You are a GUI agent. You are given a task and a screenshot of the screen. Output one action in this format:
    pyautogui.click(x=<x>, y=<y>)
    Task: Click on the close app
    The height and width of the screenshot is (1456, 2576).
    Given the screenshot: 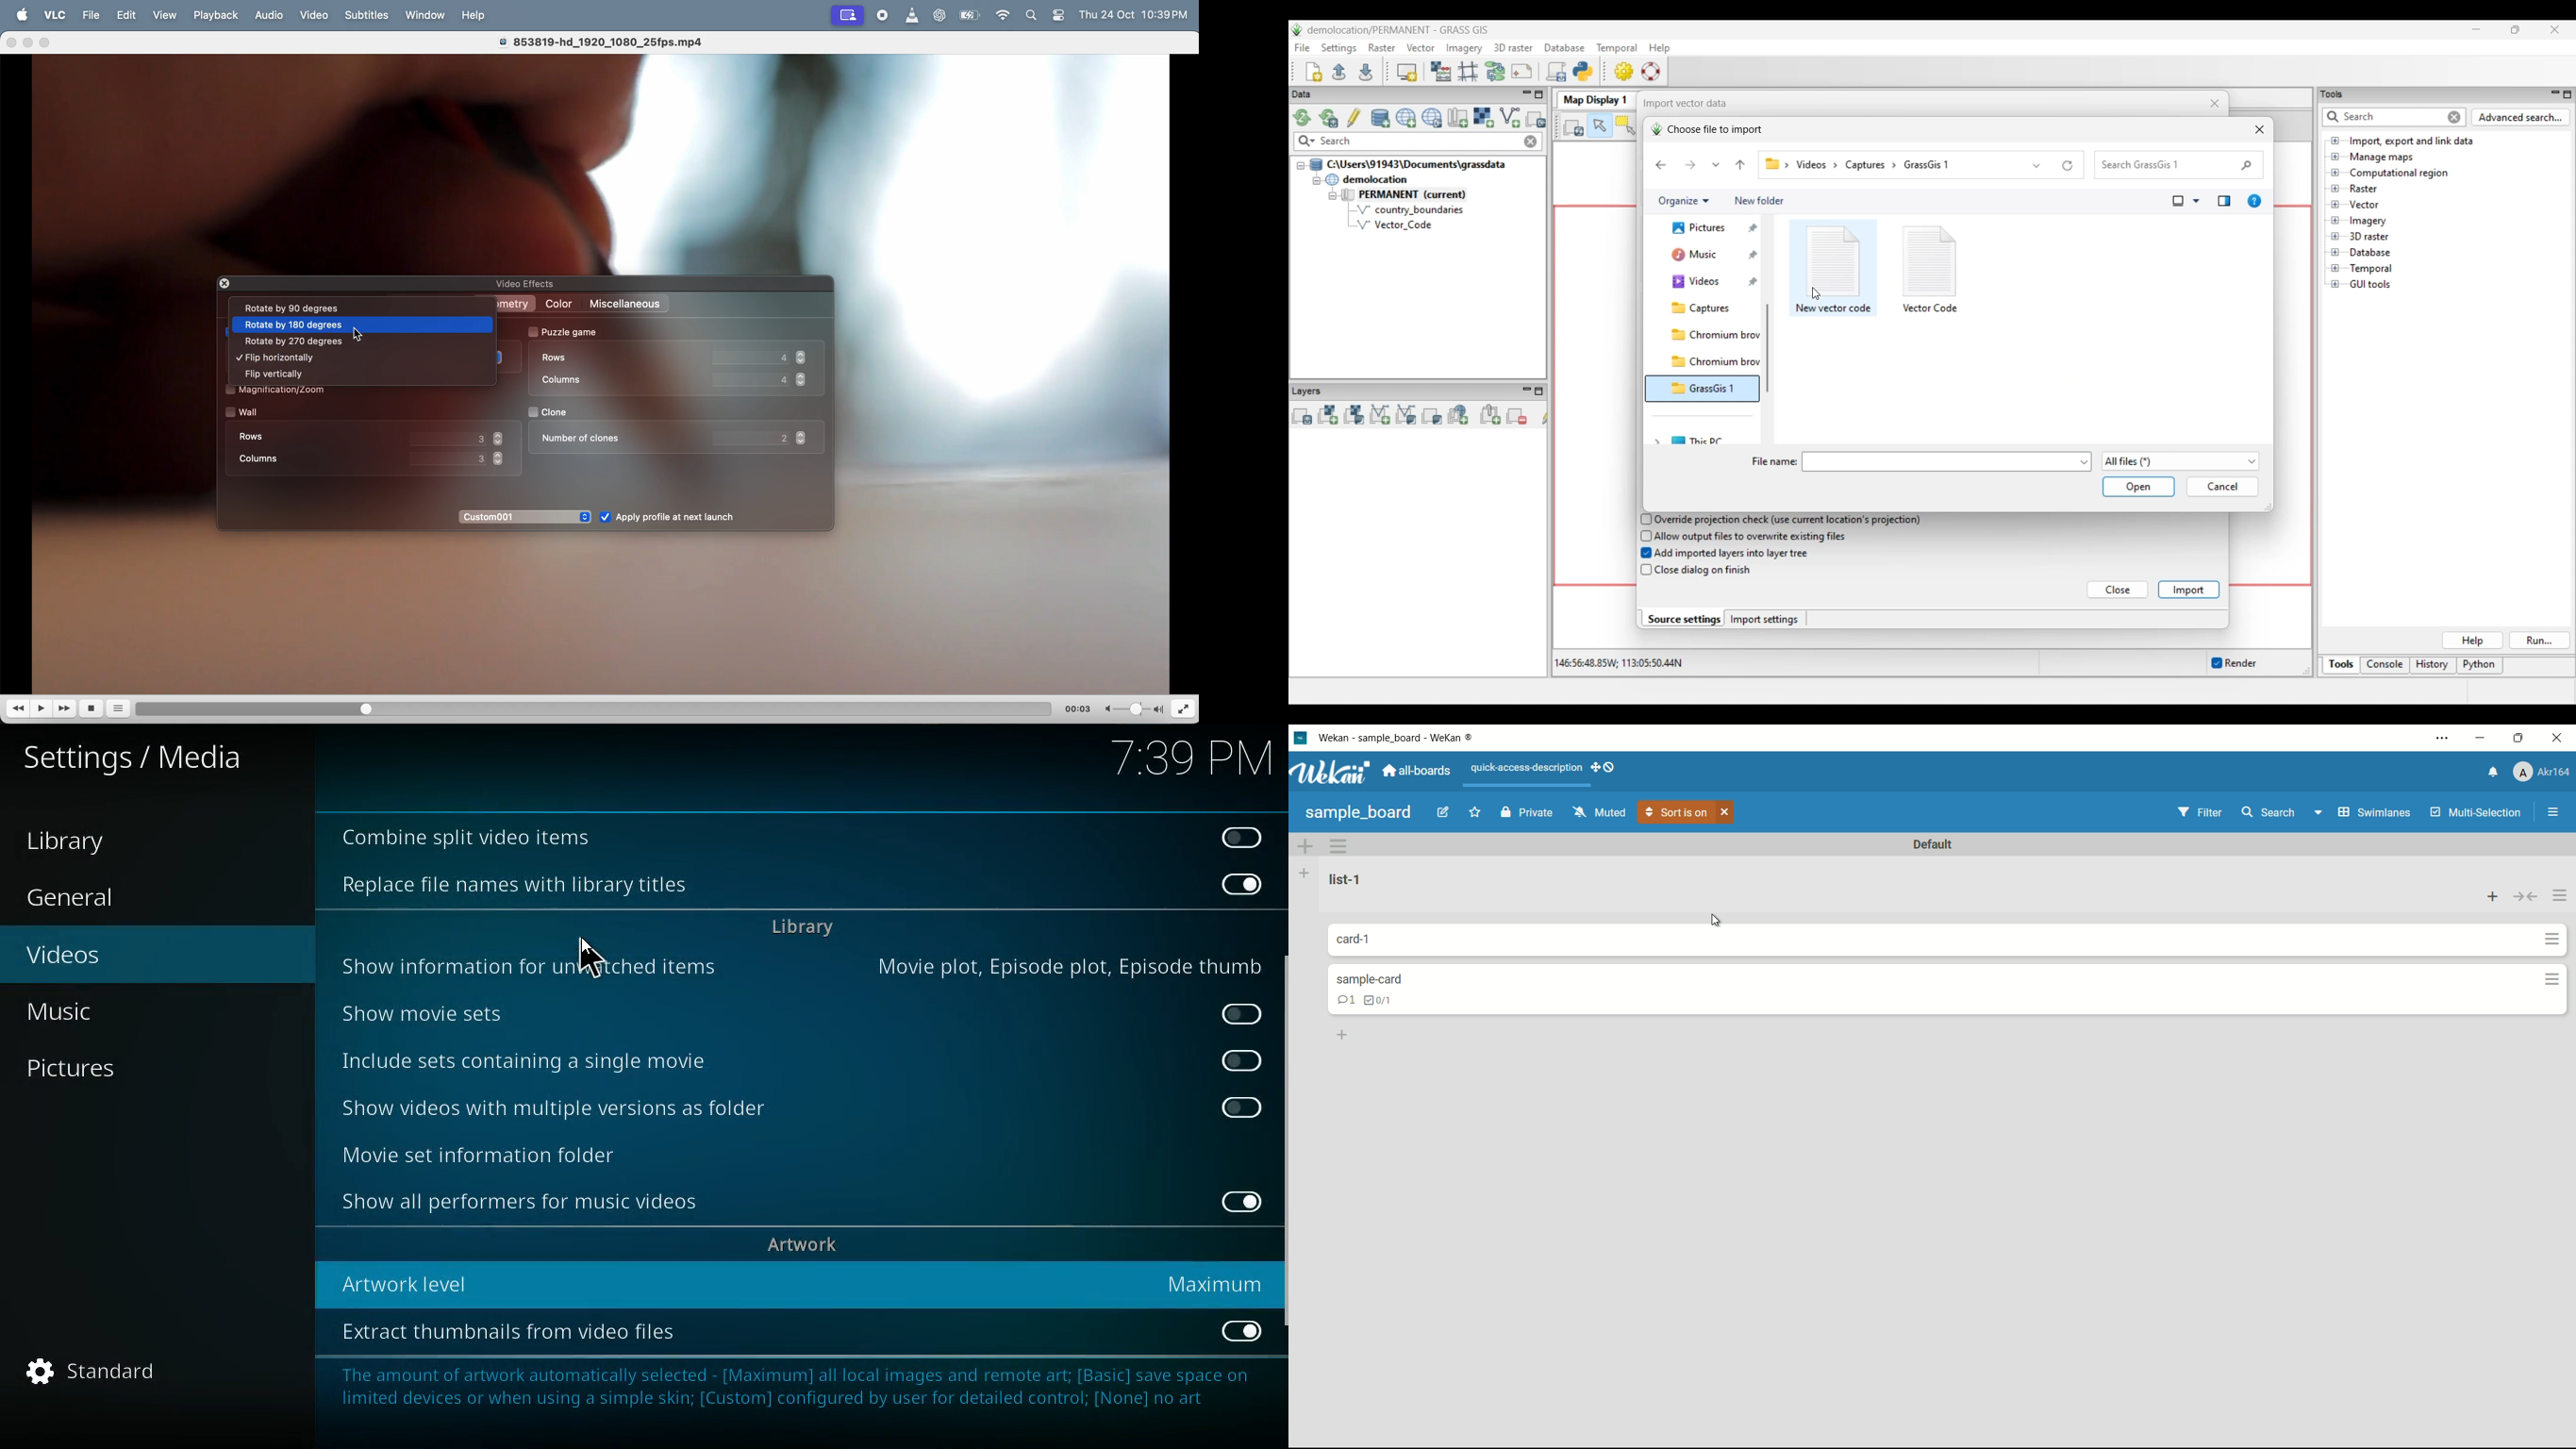 What is the action you would take?
    pyautogui.click(x=2559, y=738)
    